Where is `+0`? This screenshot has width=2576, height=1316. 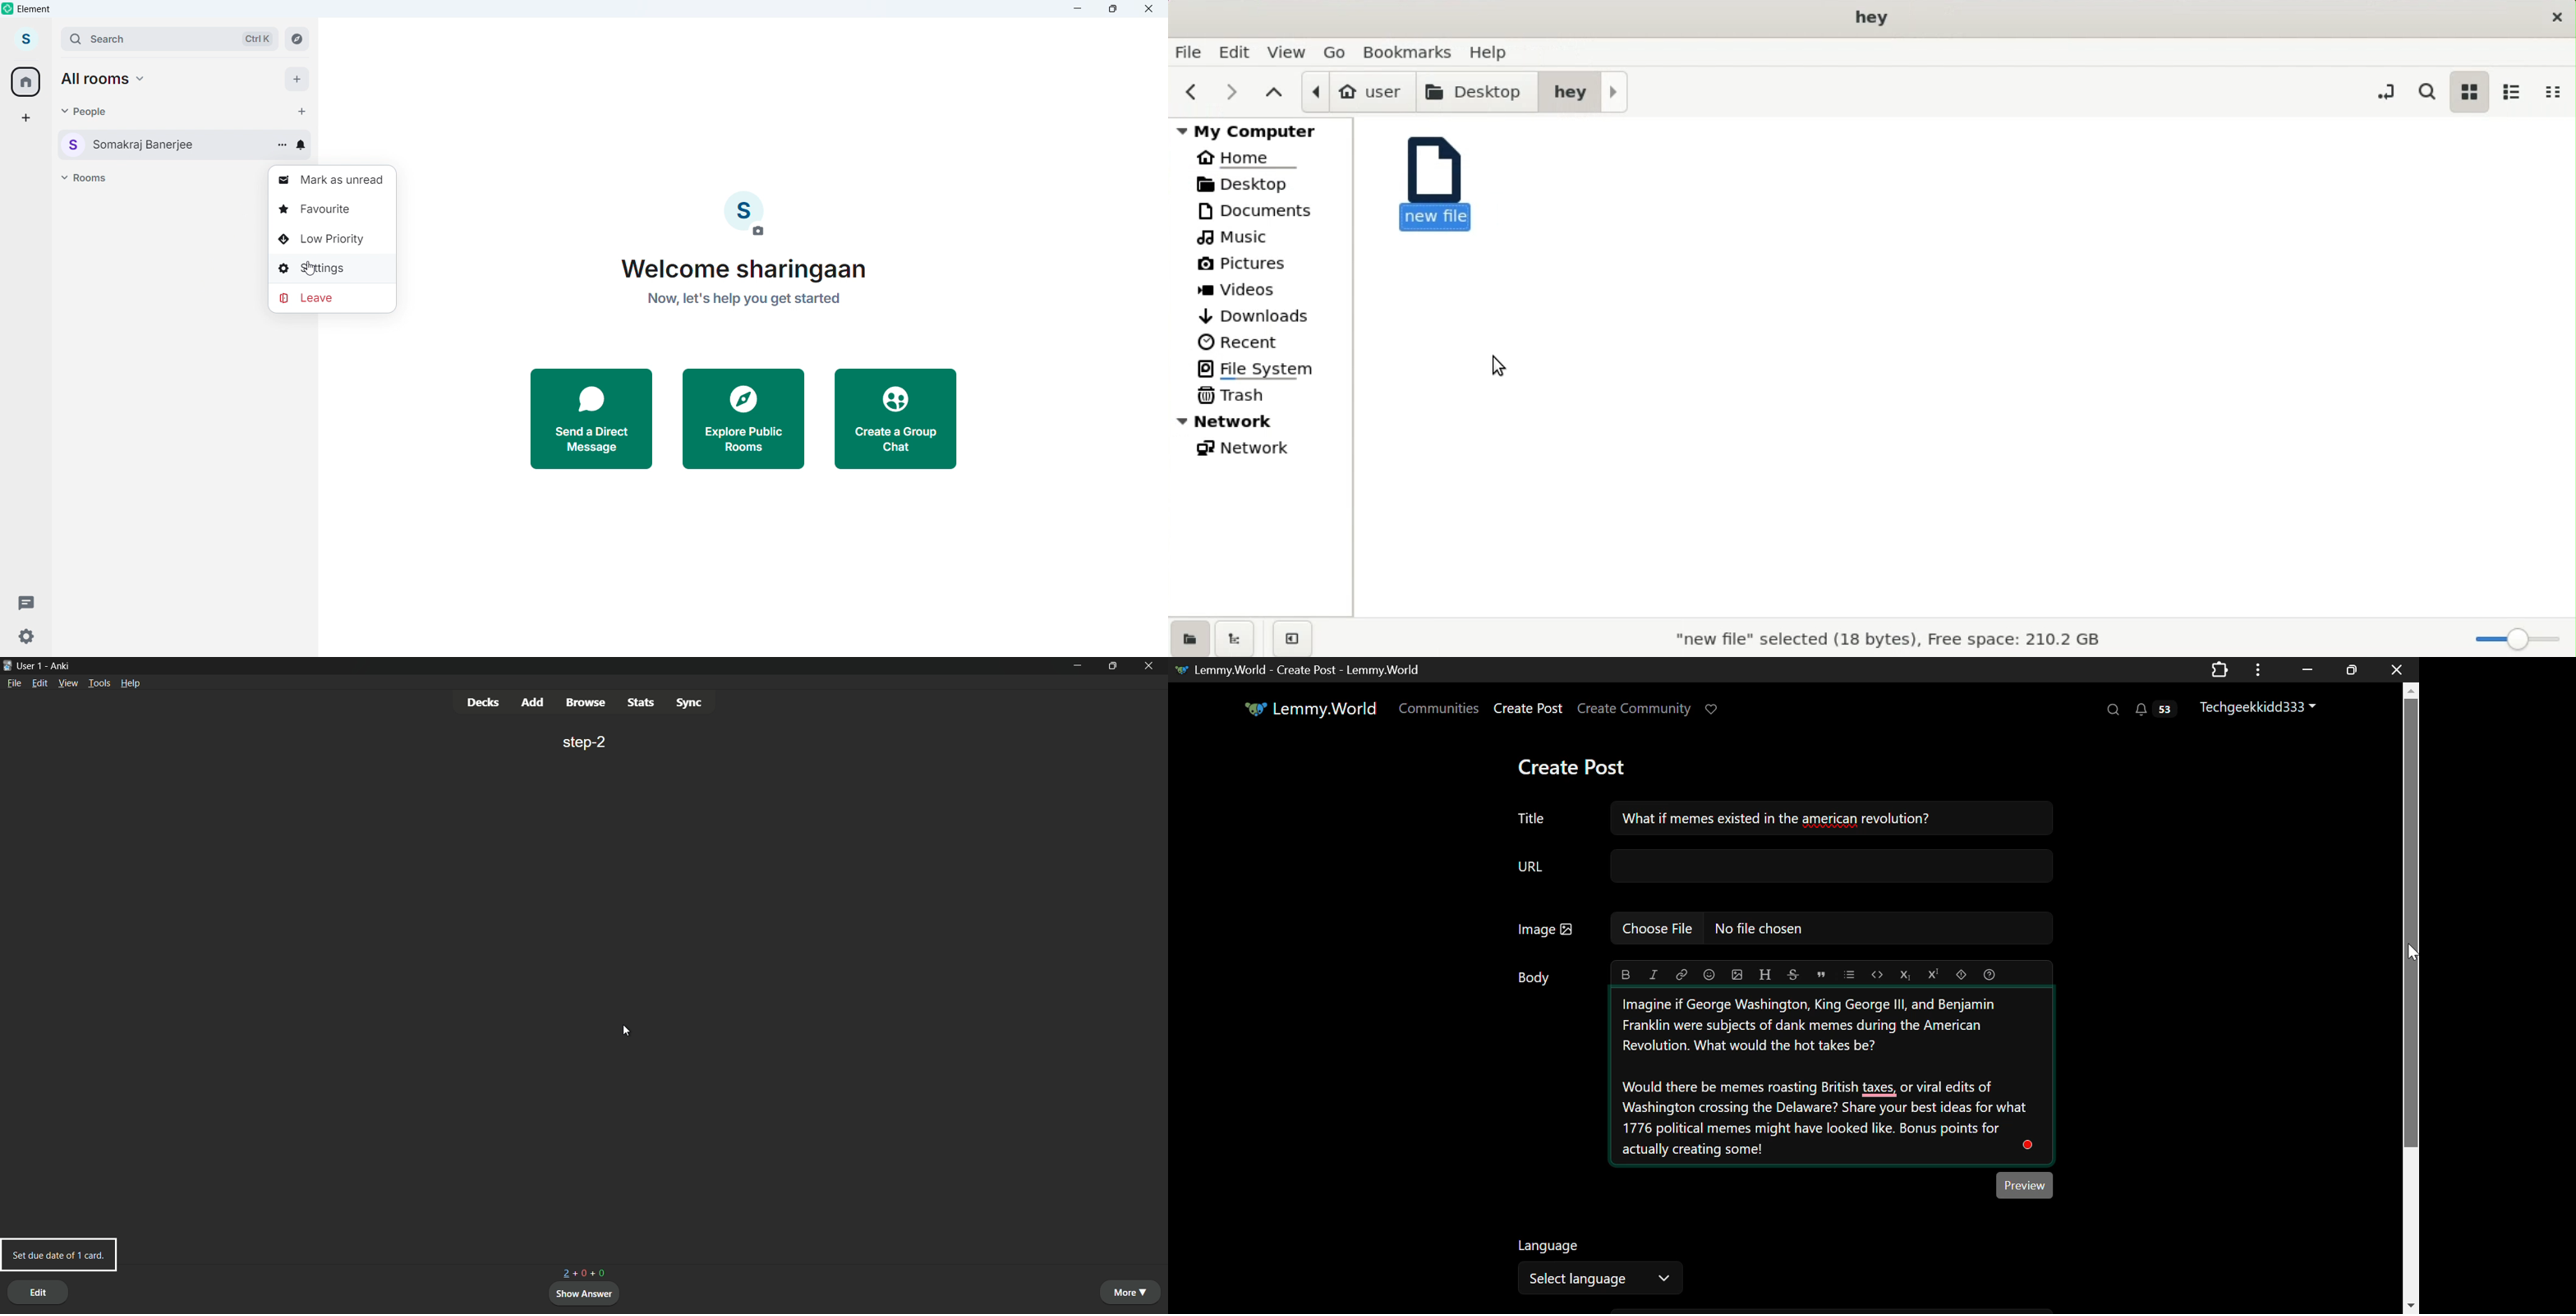 +0 is located at coordinates (602, 1274).